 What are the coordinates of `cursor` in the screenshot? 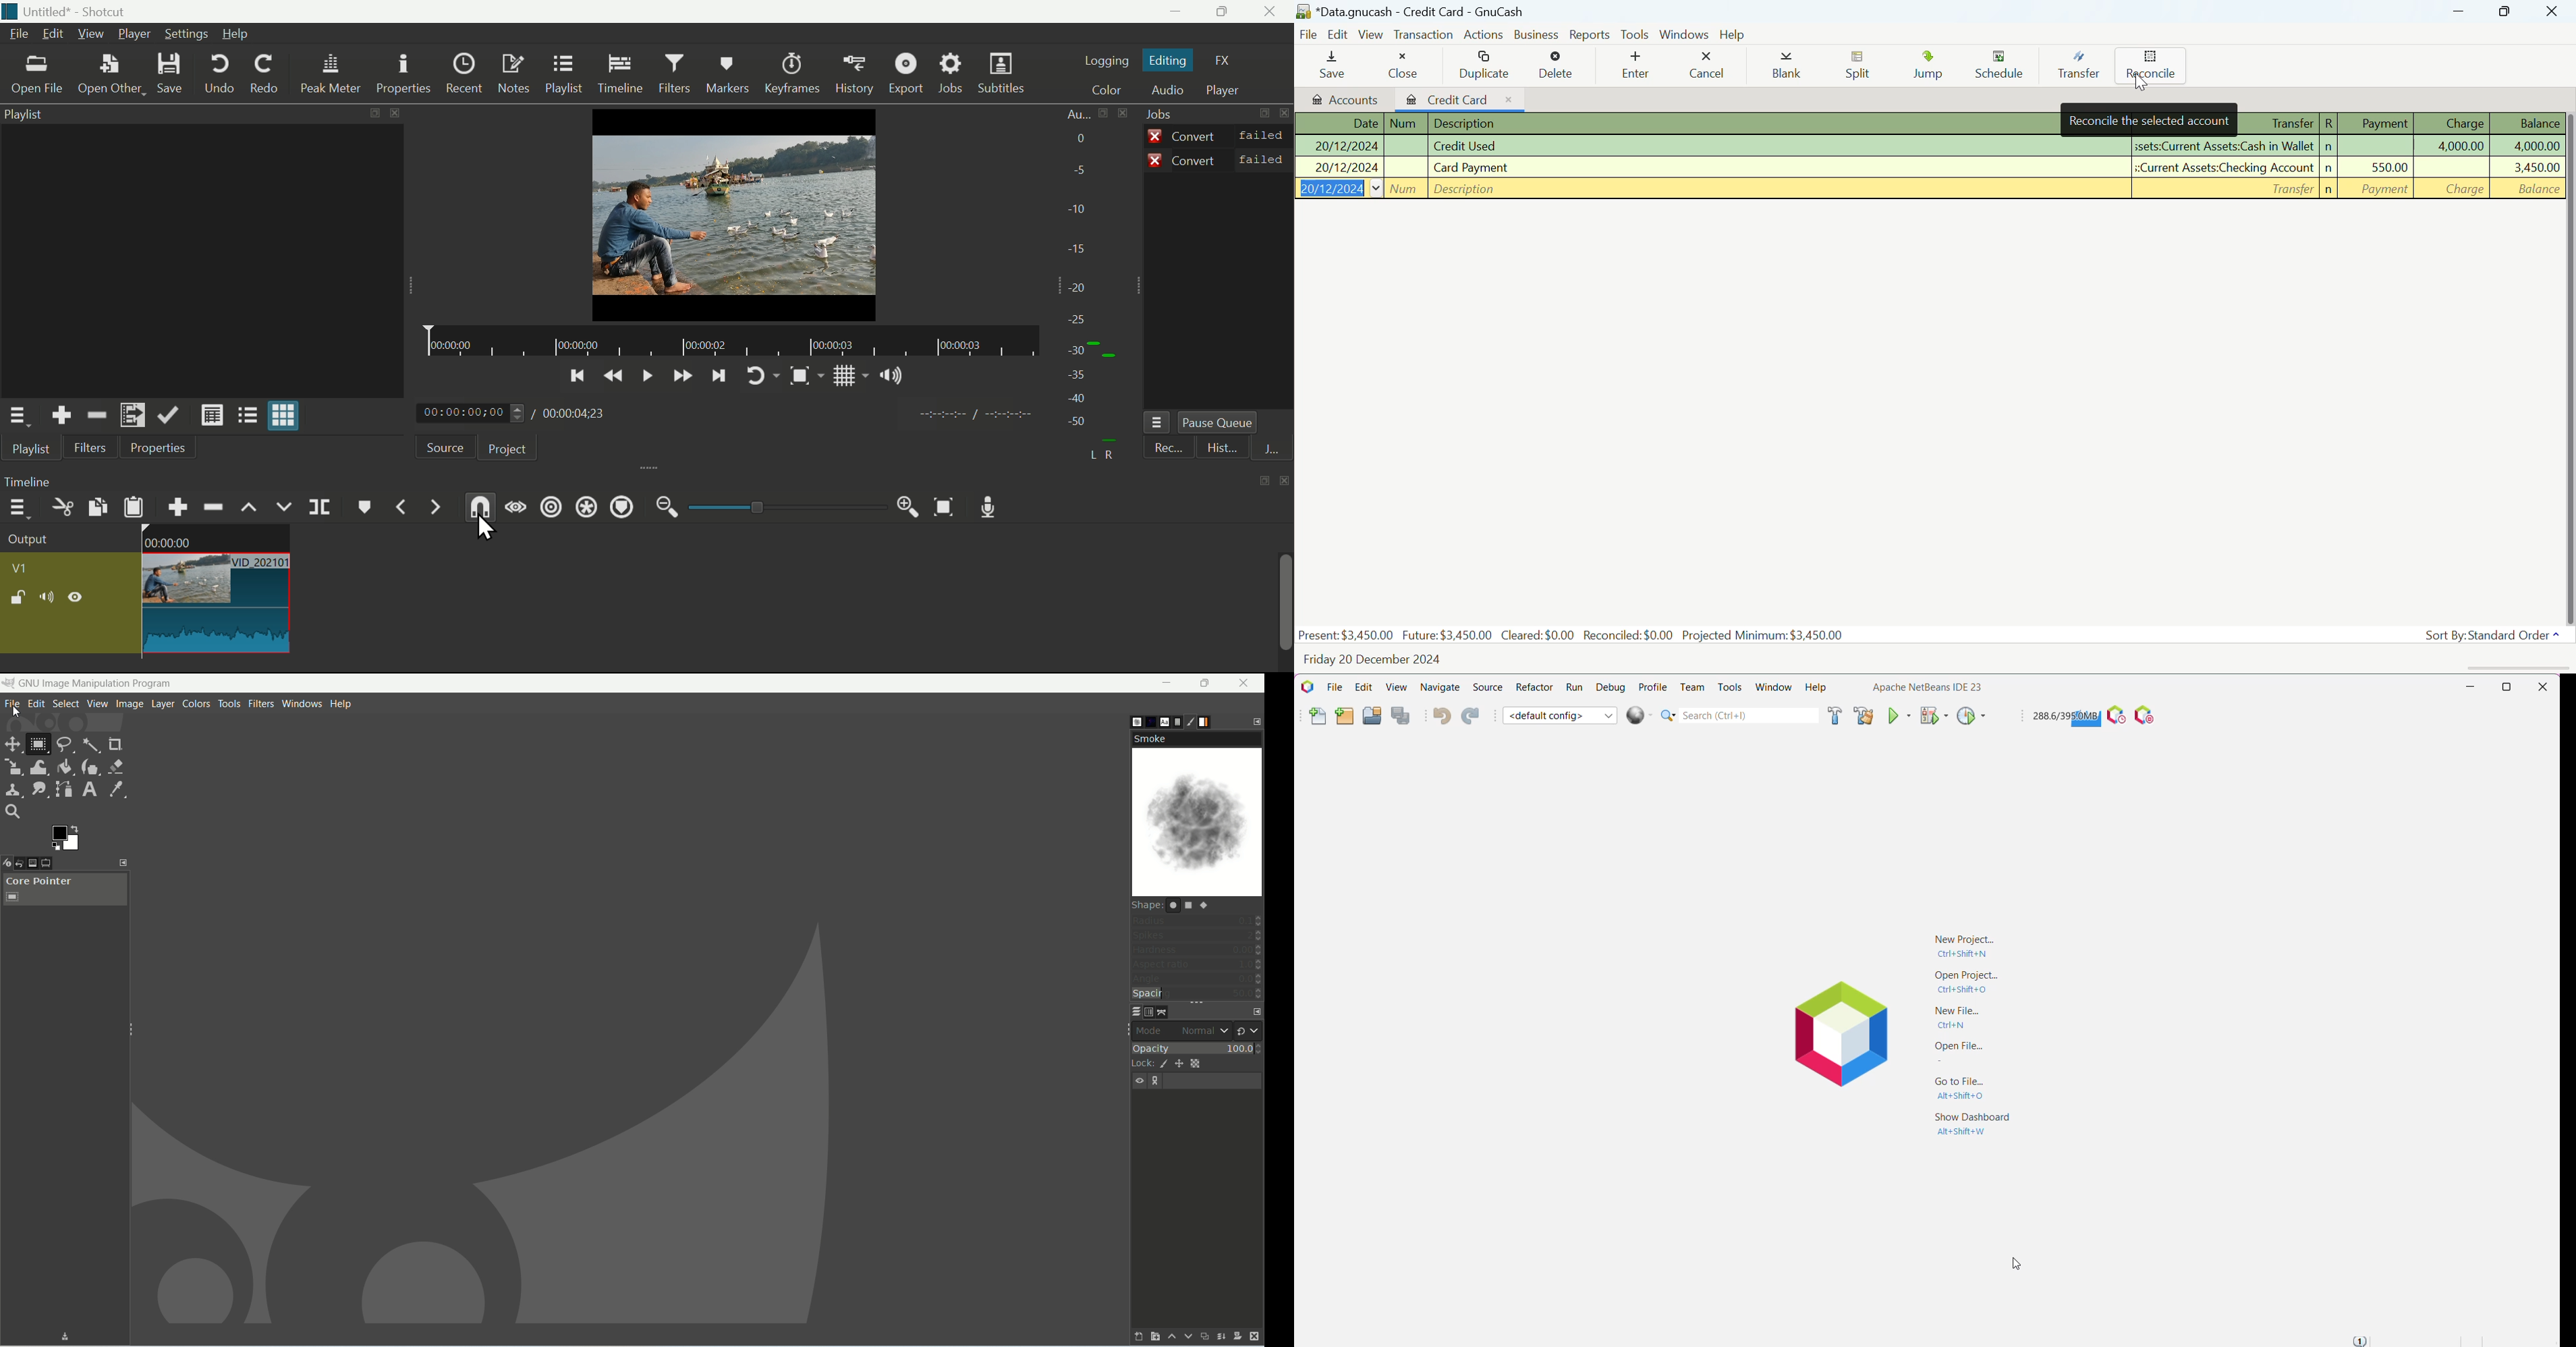 It's located at (17, 713).